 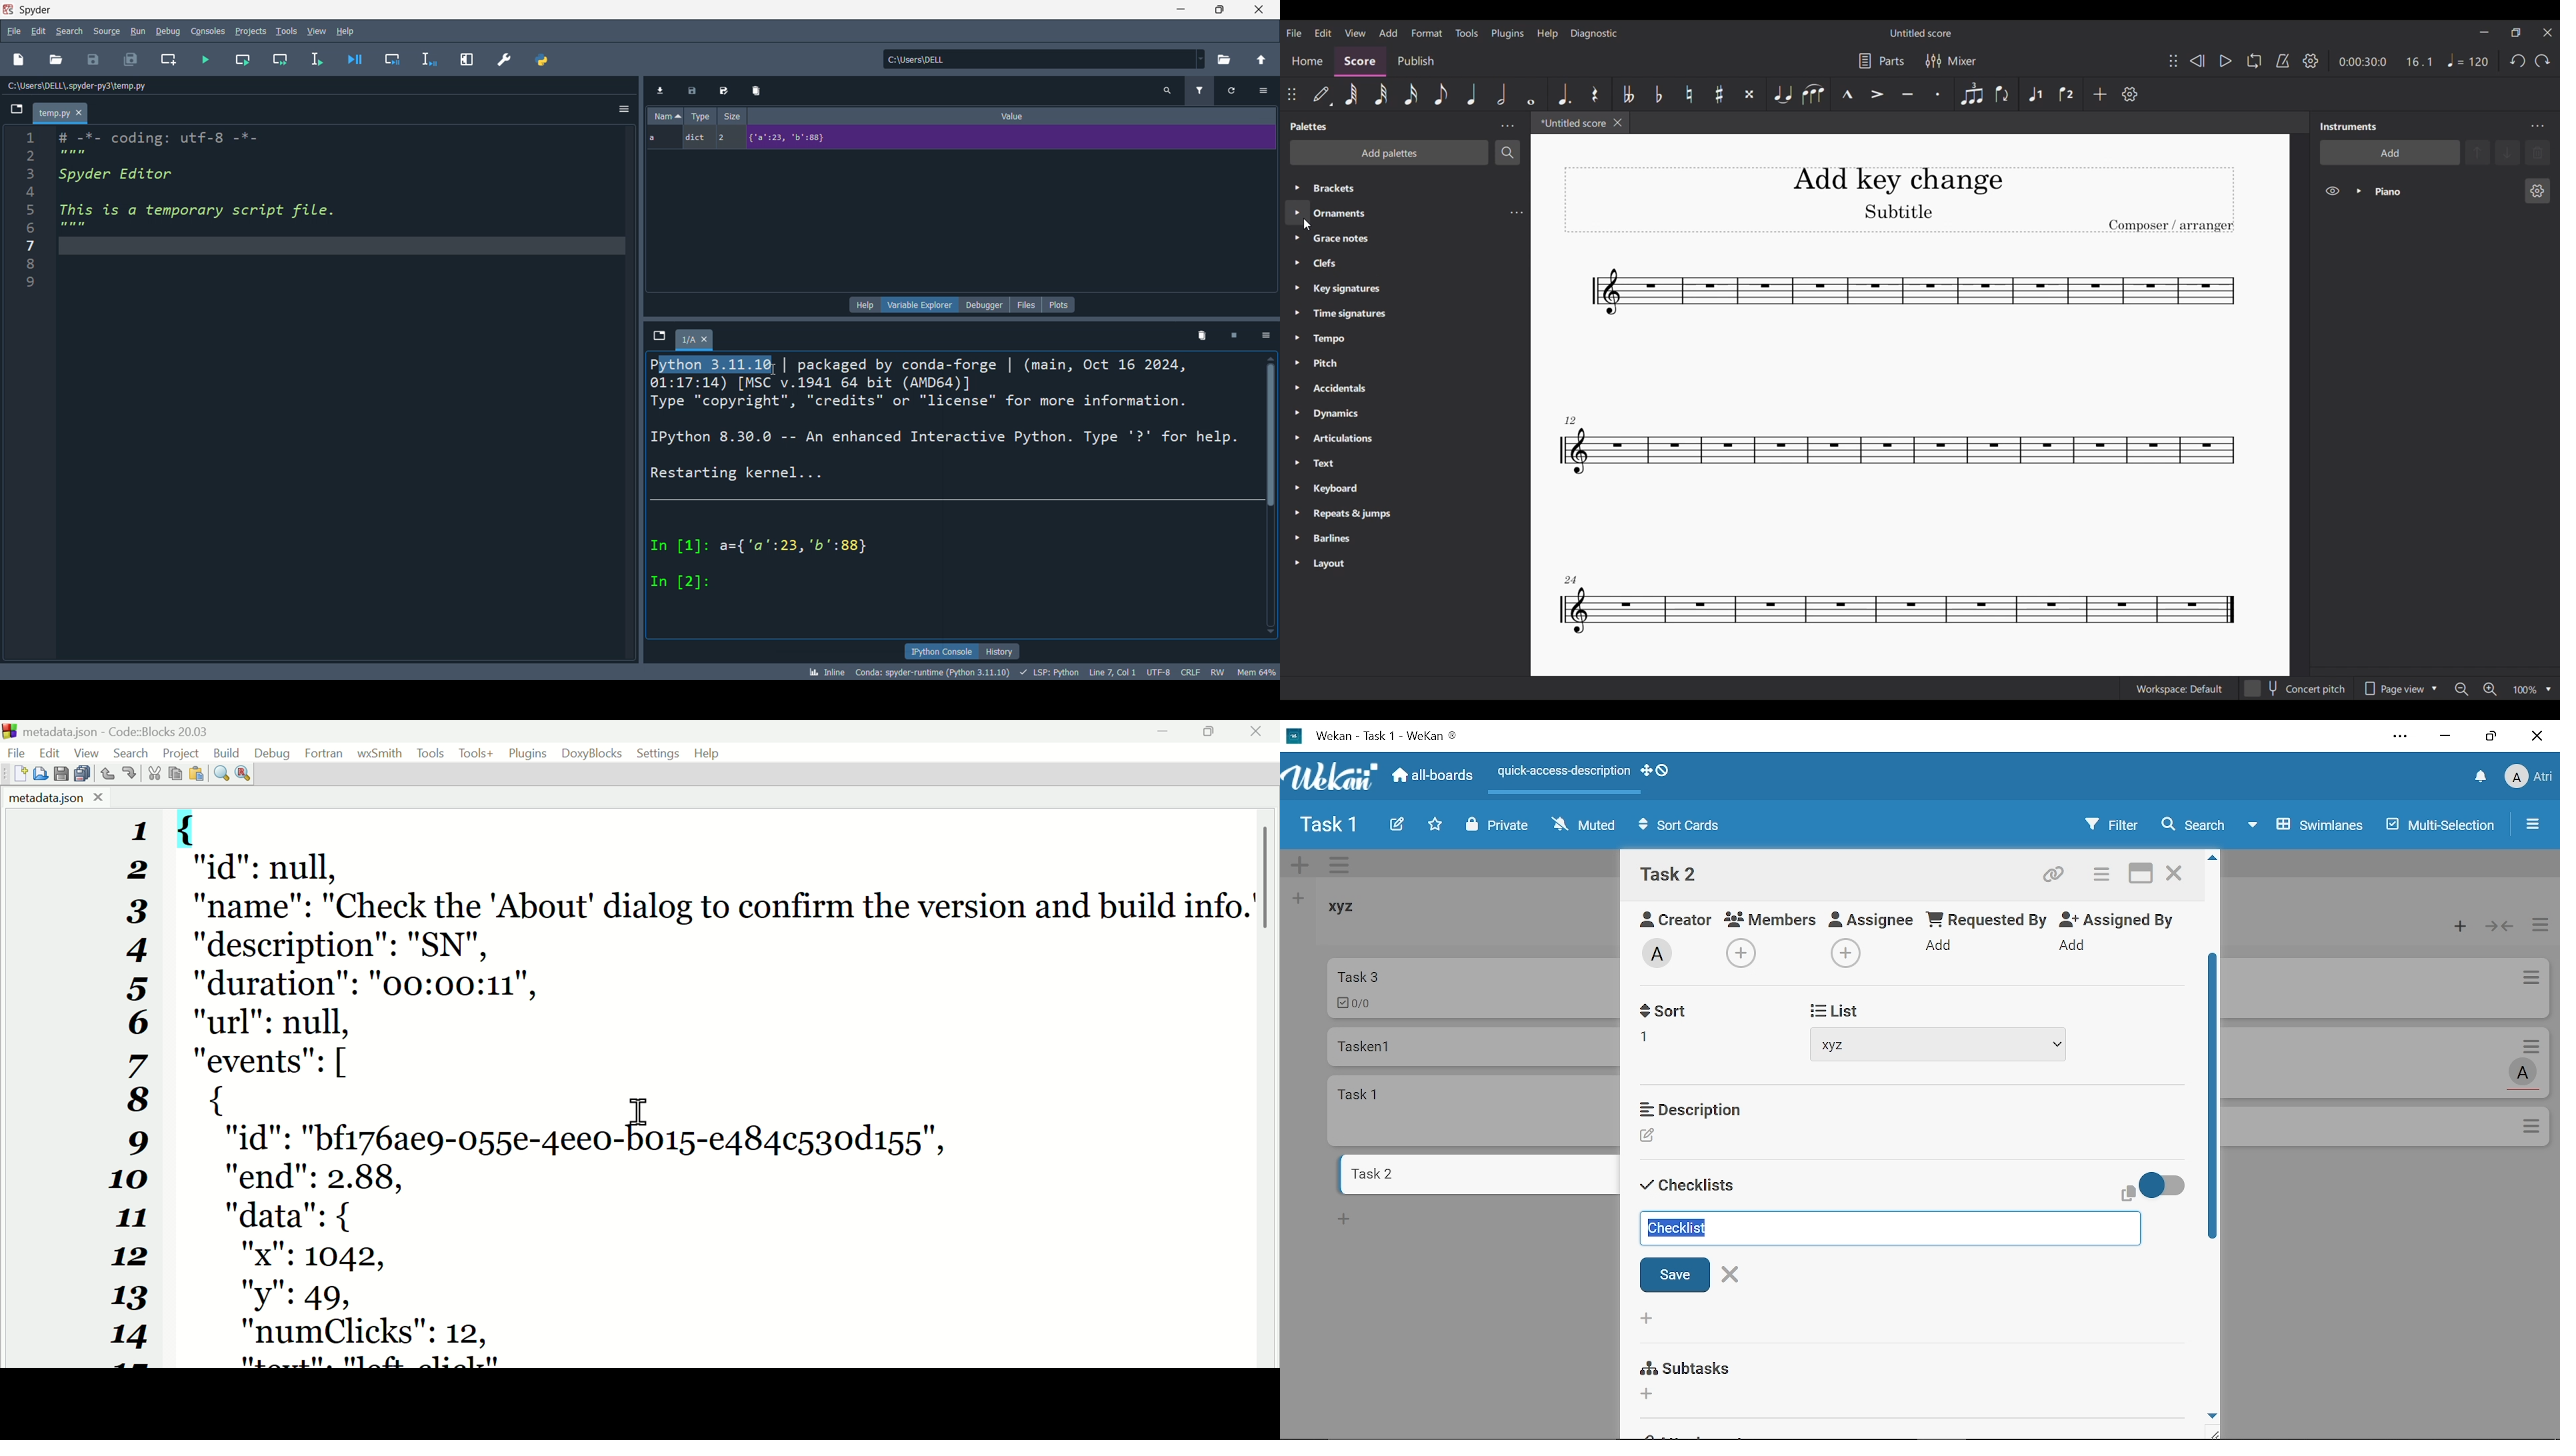 I want to click on Undo, so click(x=2518, y=61).